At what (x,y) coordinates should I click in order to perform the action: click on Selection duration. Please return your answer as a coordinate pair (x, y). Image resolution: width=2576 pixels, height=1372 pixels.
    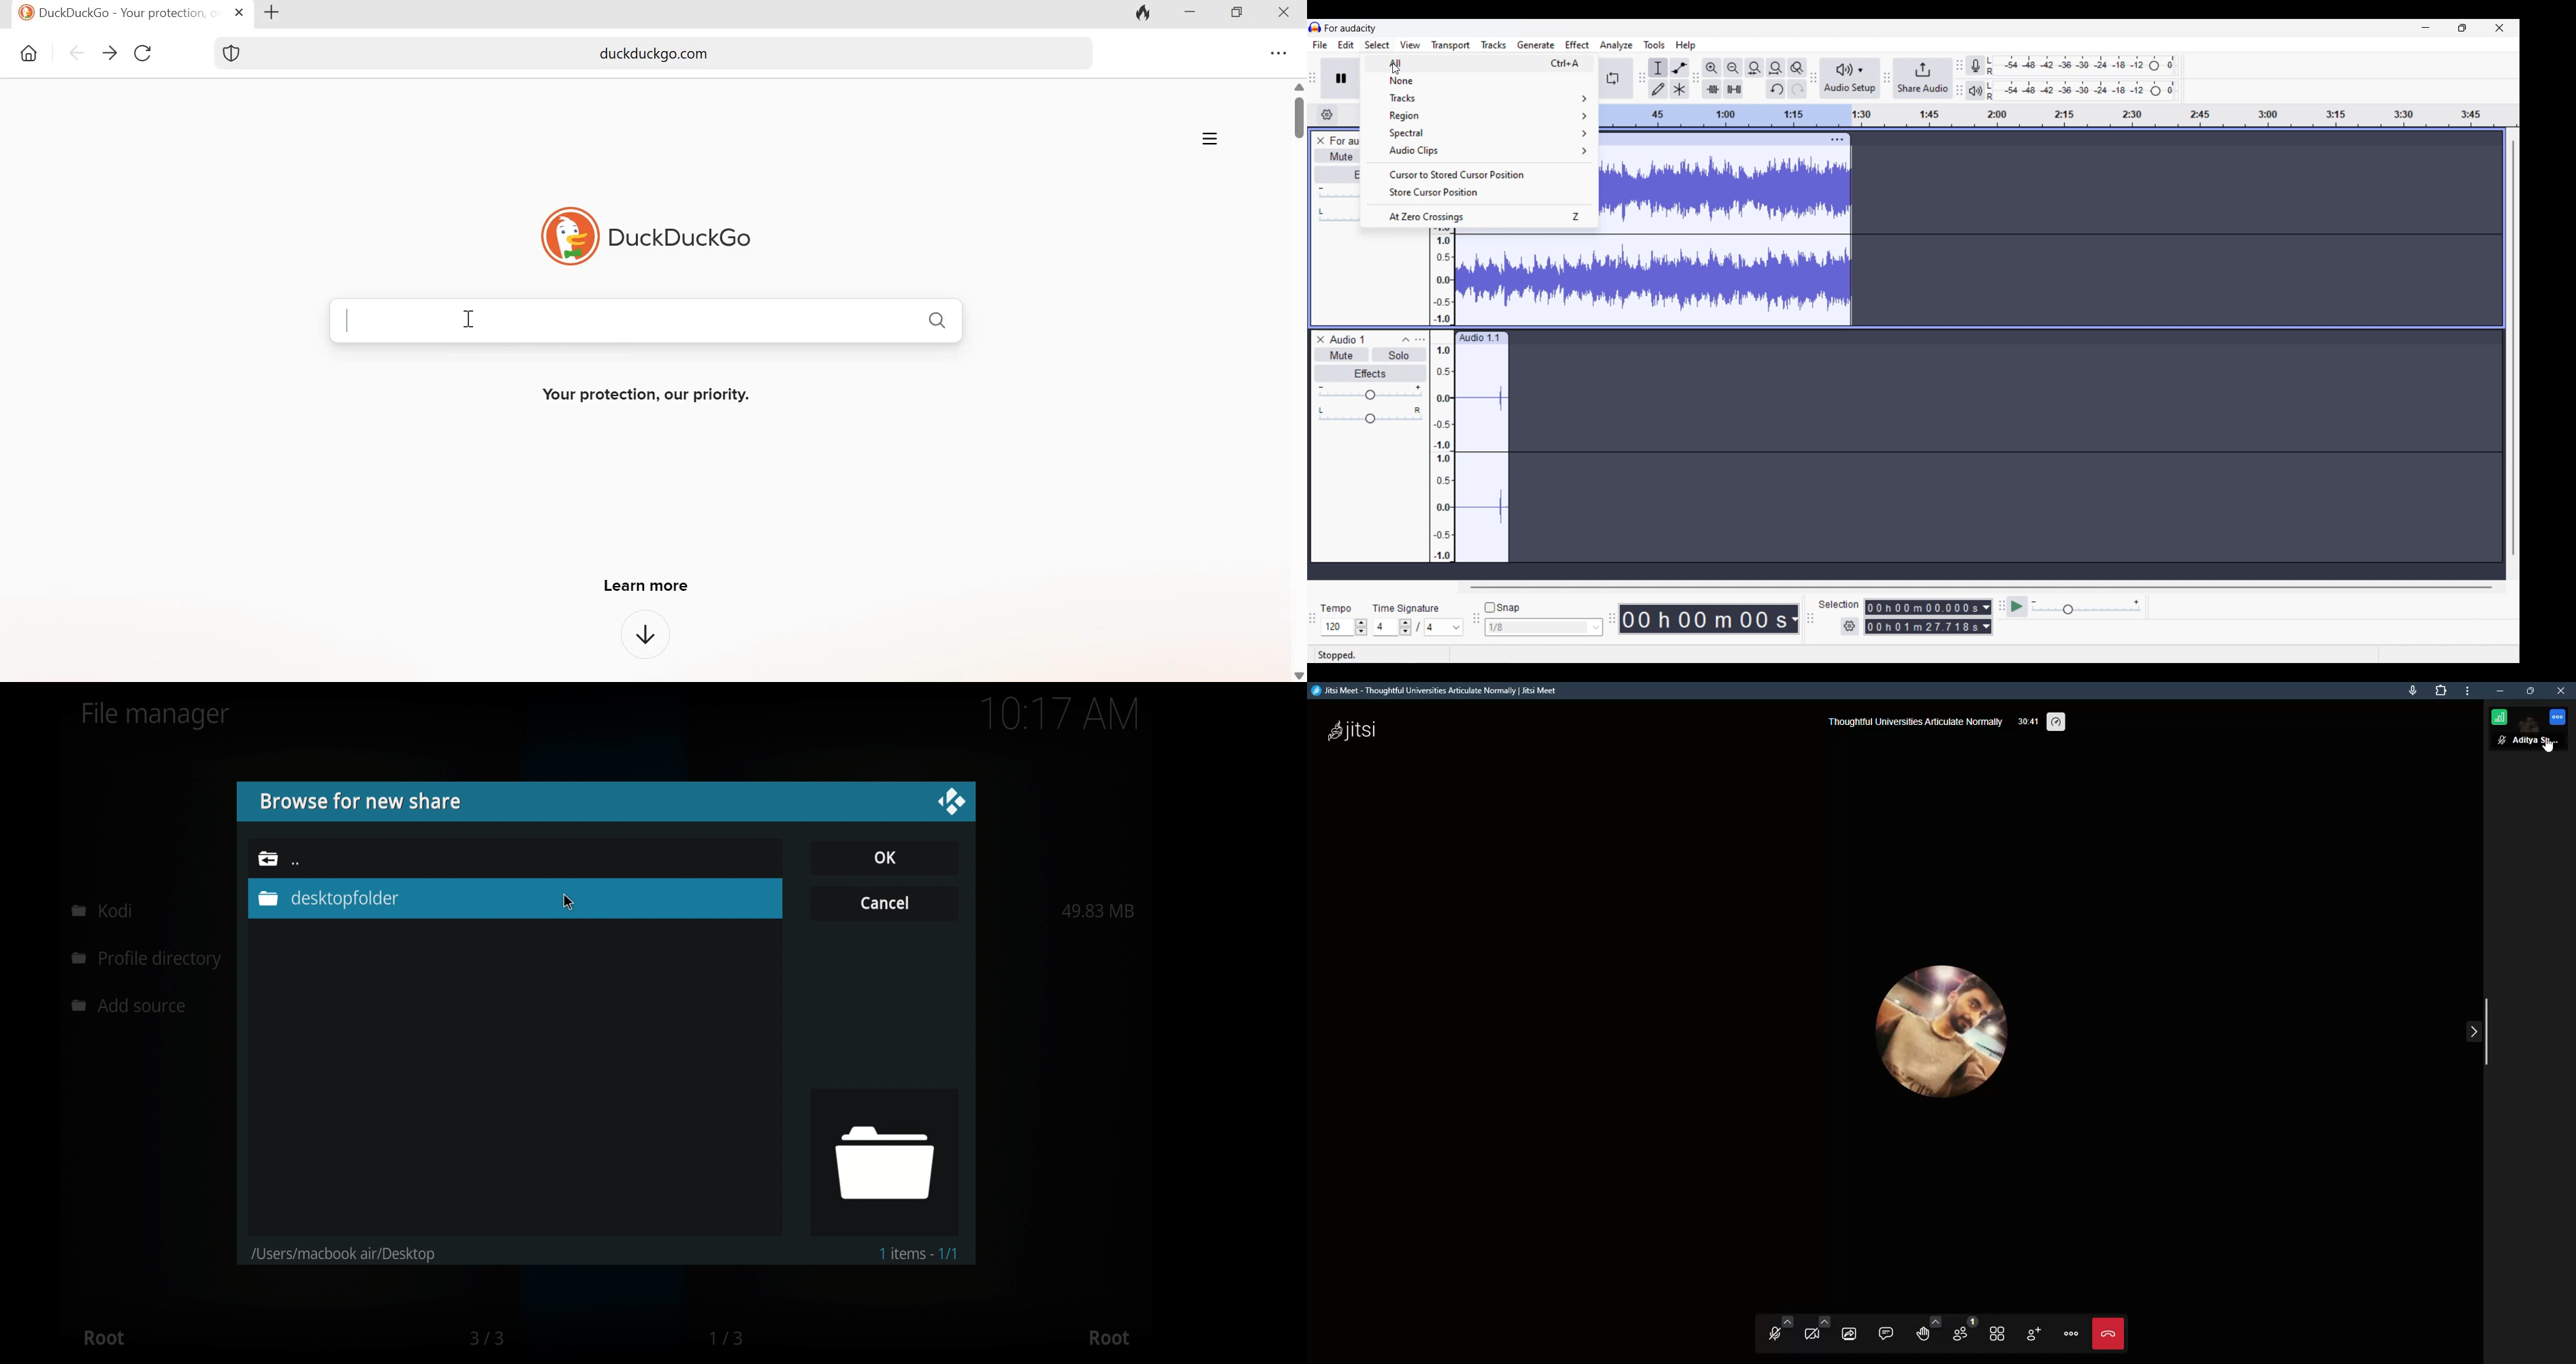
    Looking at the image, I should click on (1922, 618).